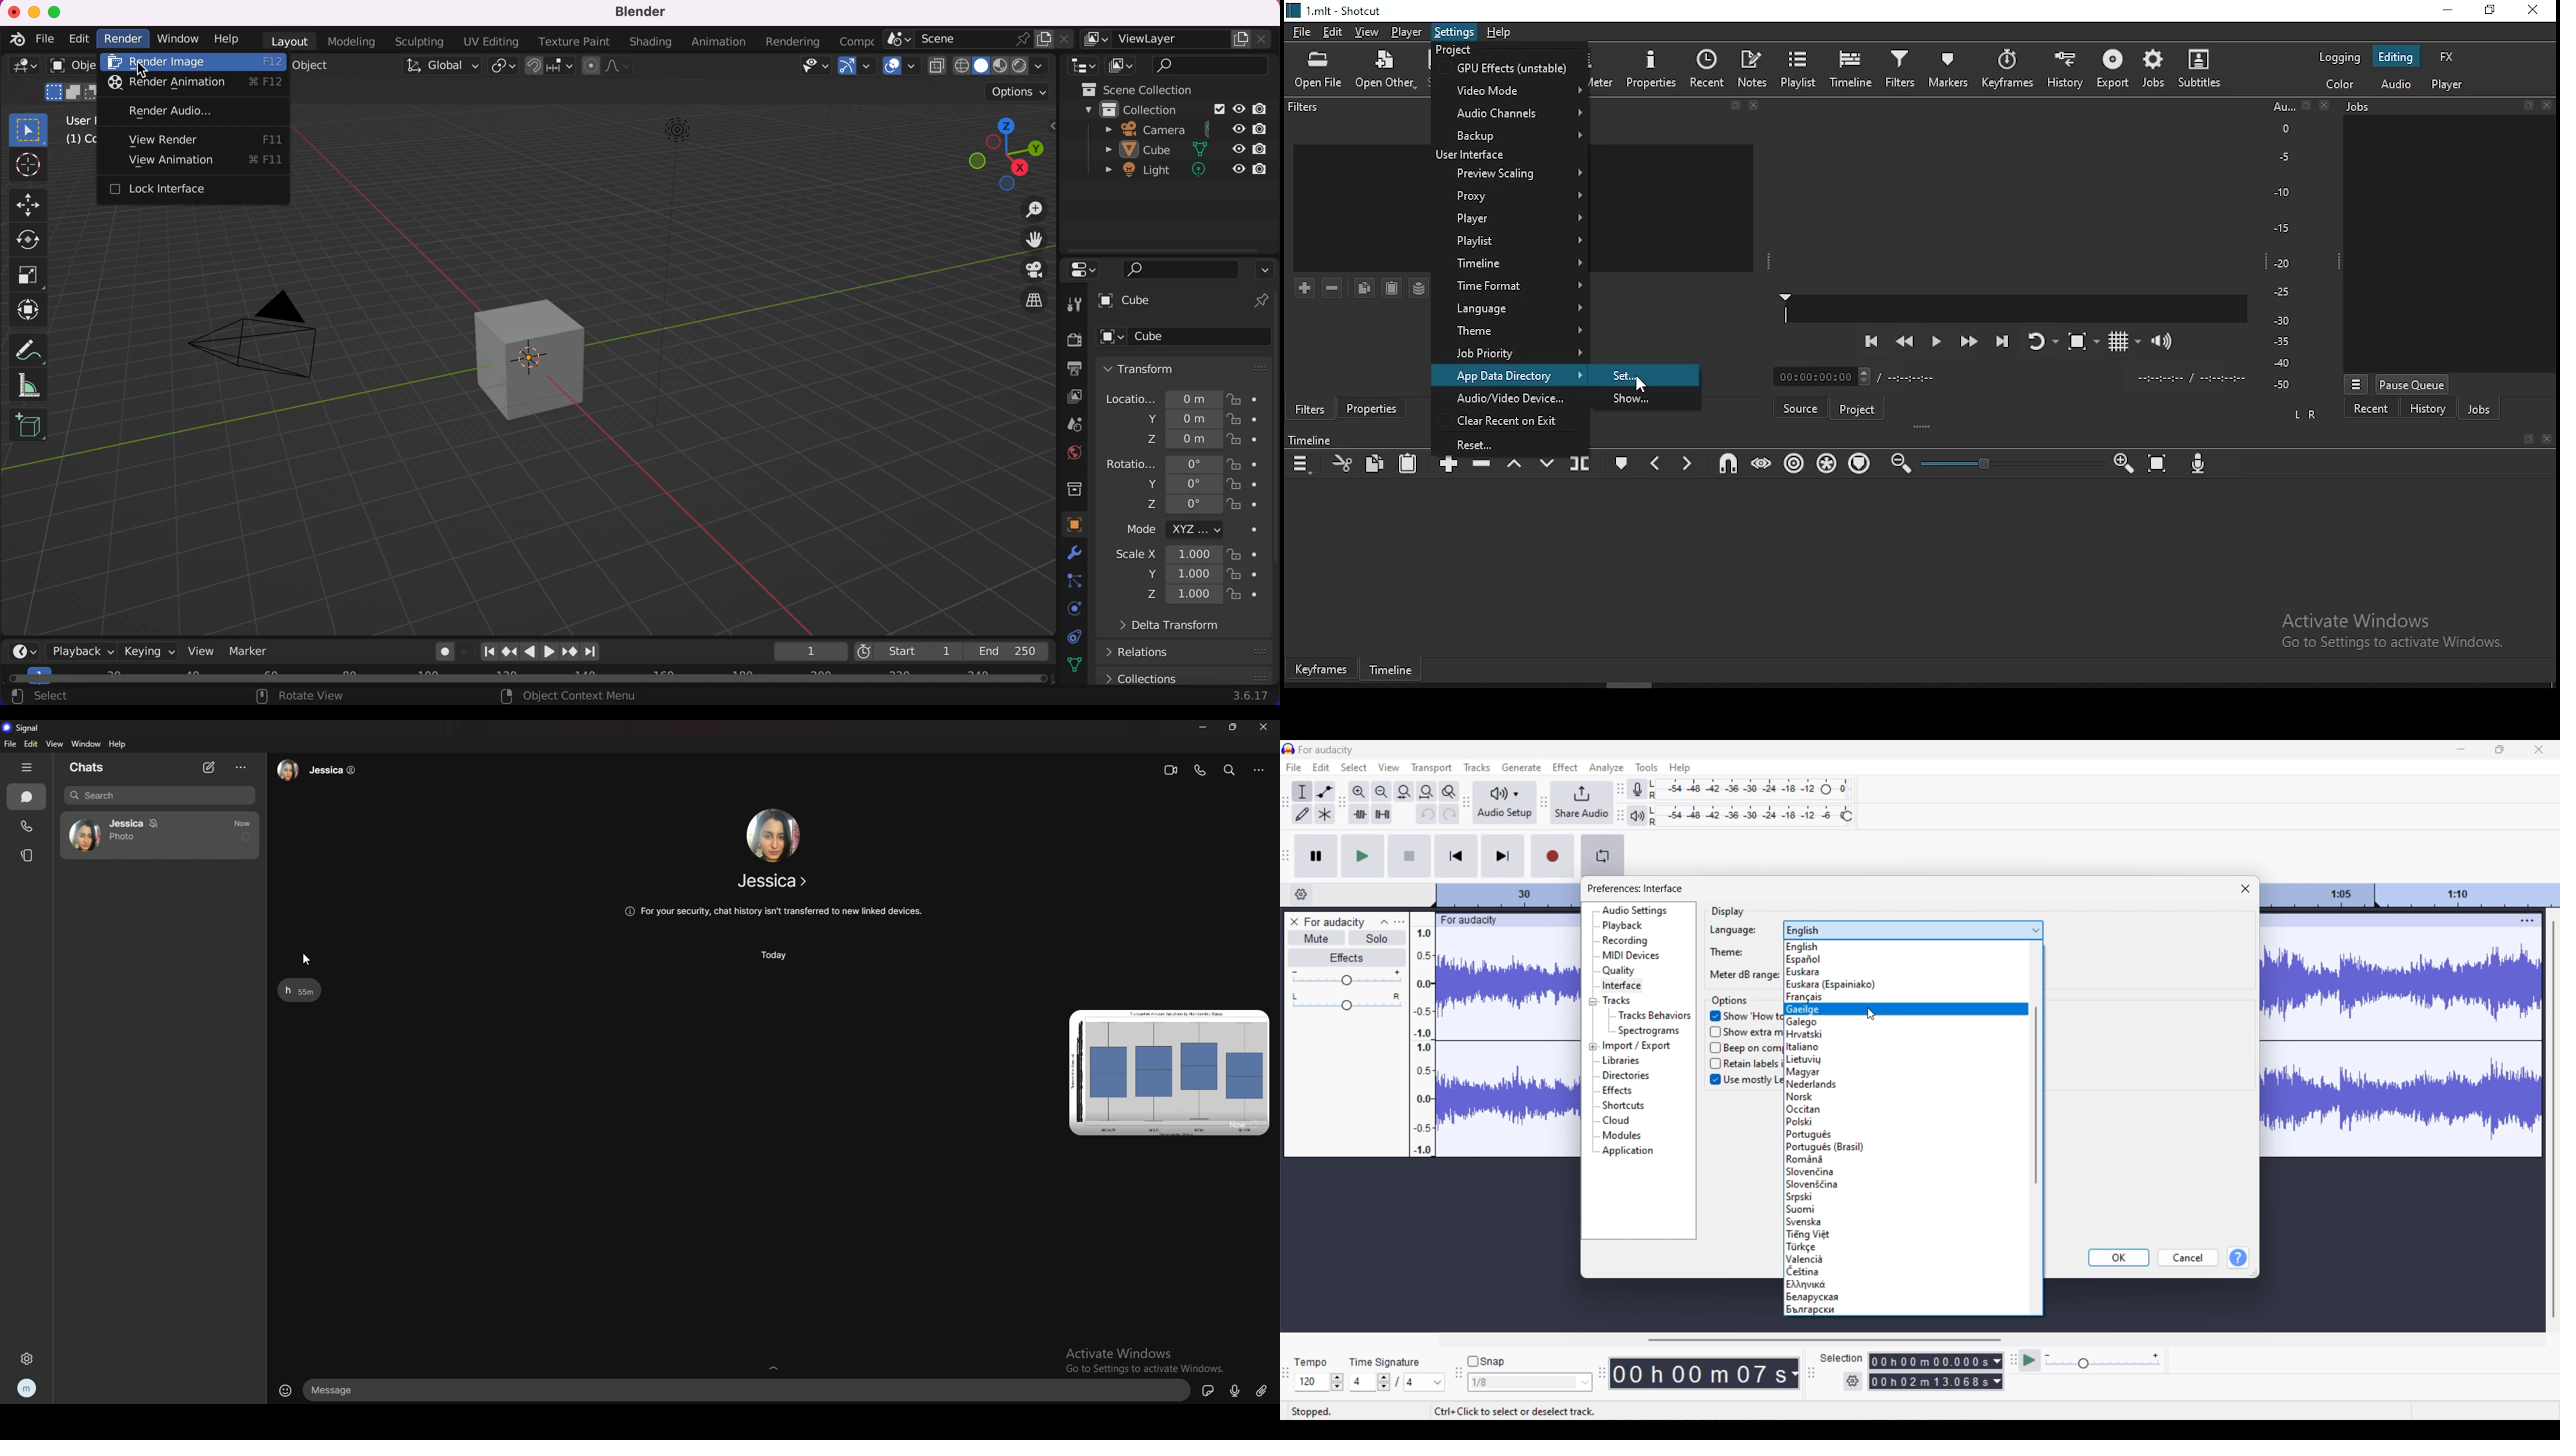 This screenshot has width=2576, height=1456. I want to click on Import/Export, so click(1637, 1046).